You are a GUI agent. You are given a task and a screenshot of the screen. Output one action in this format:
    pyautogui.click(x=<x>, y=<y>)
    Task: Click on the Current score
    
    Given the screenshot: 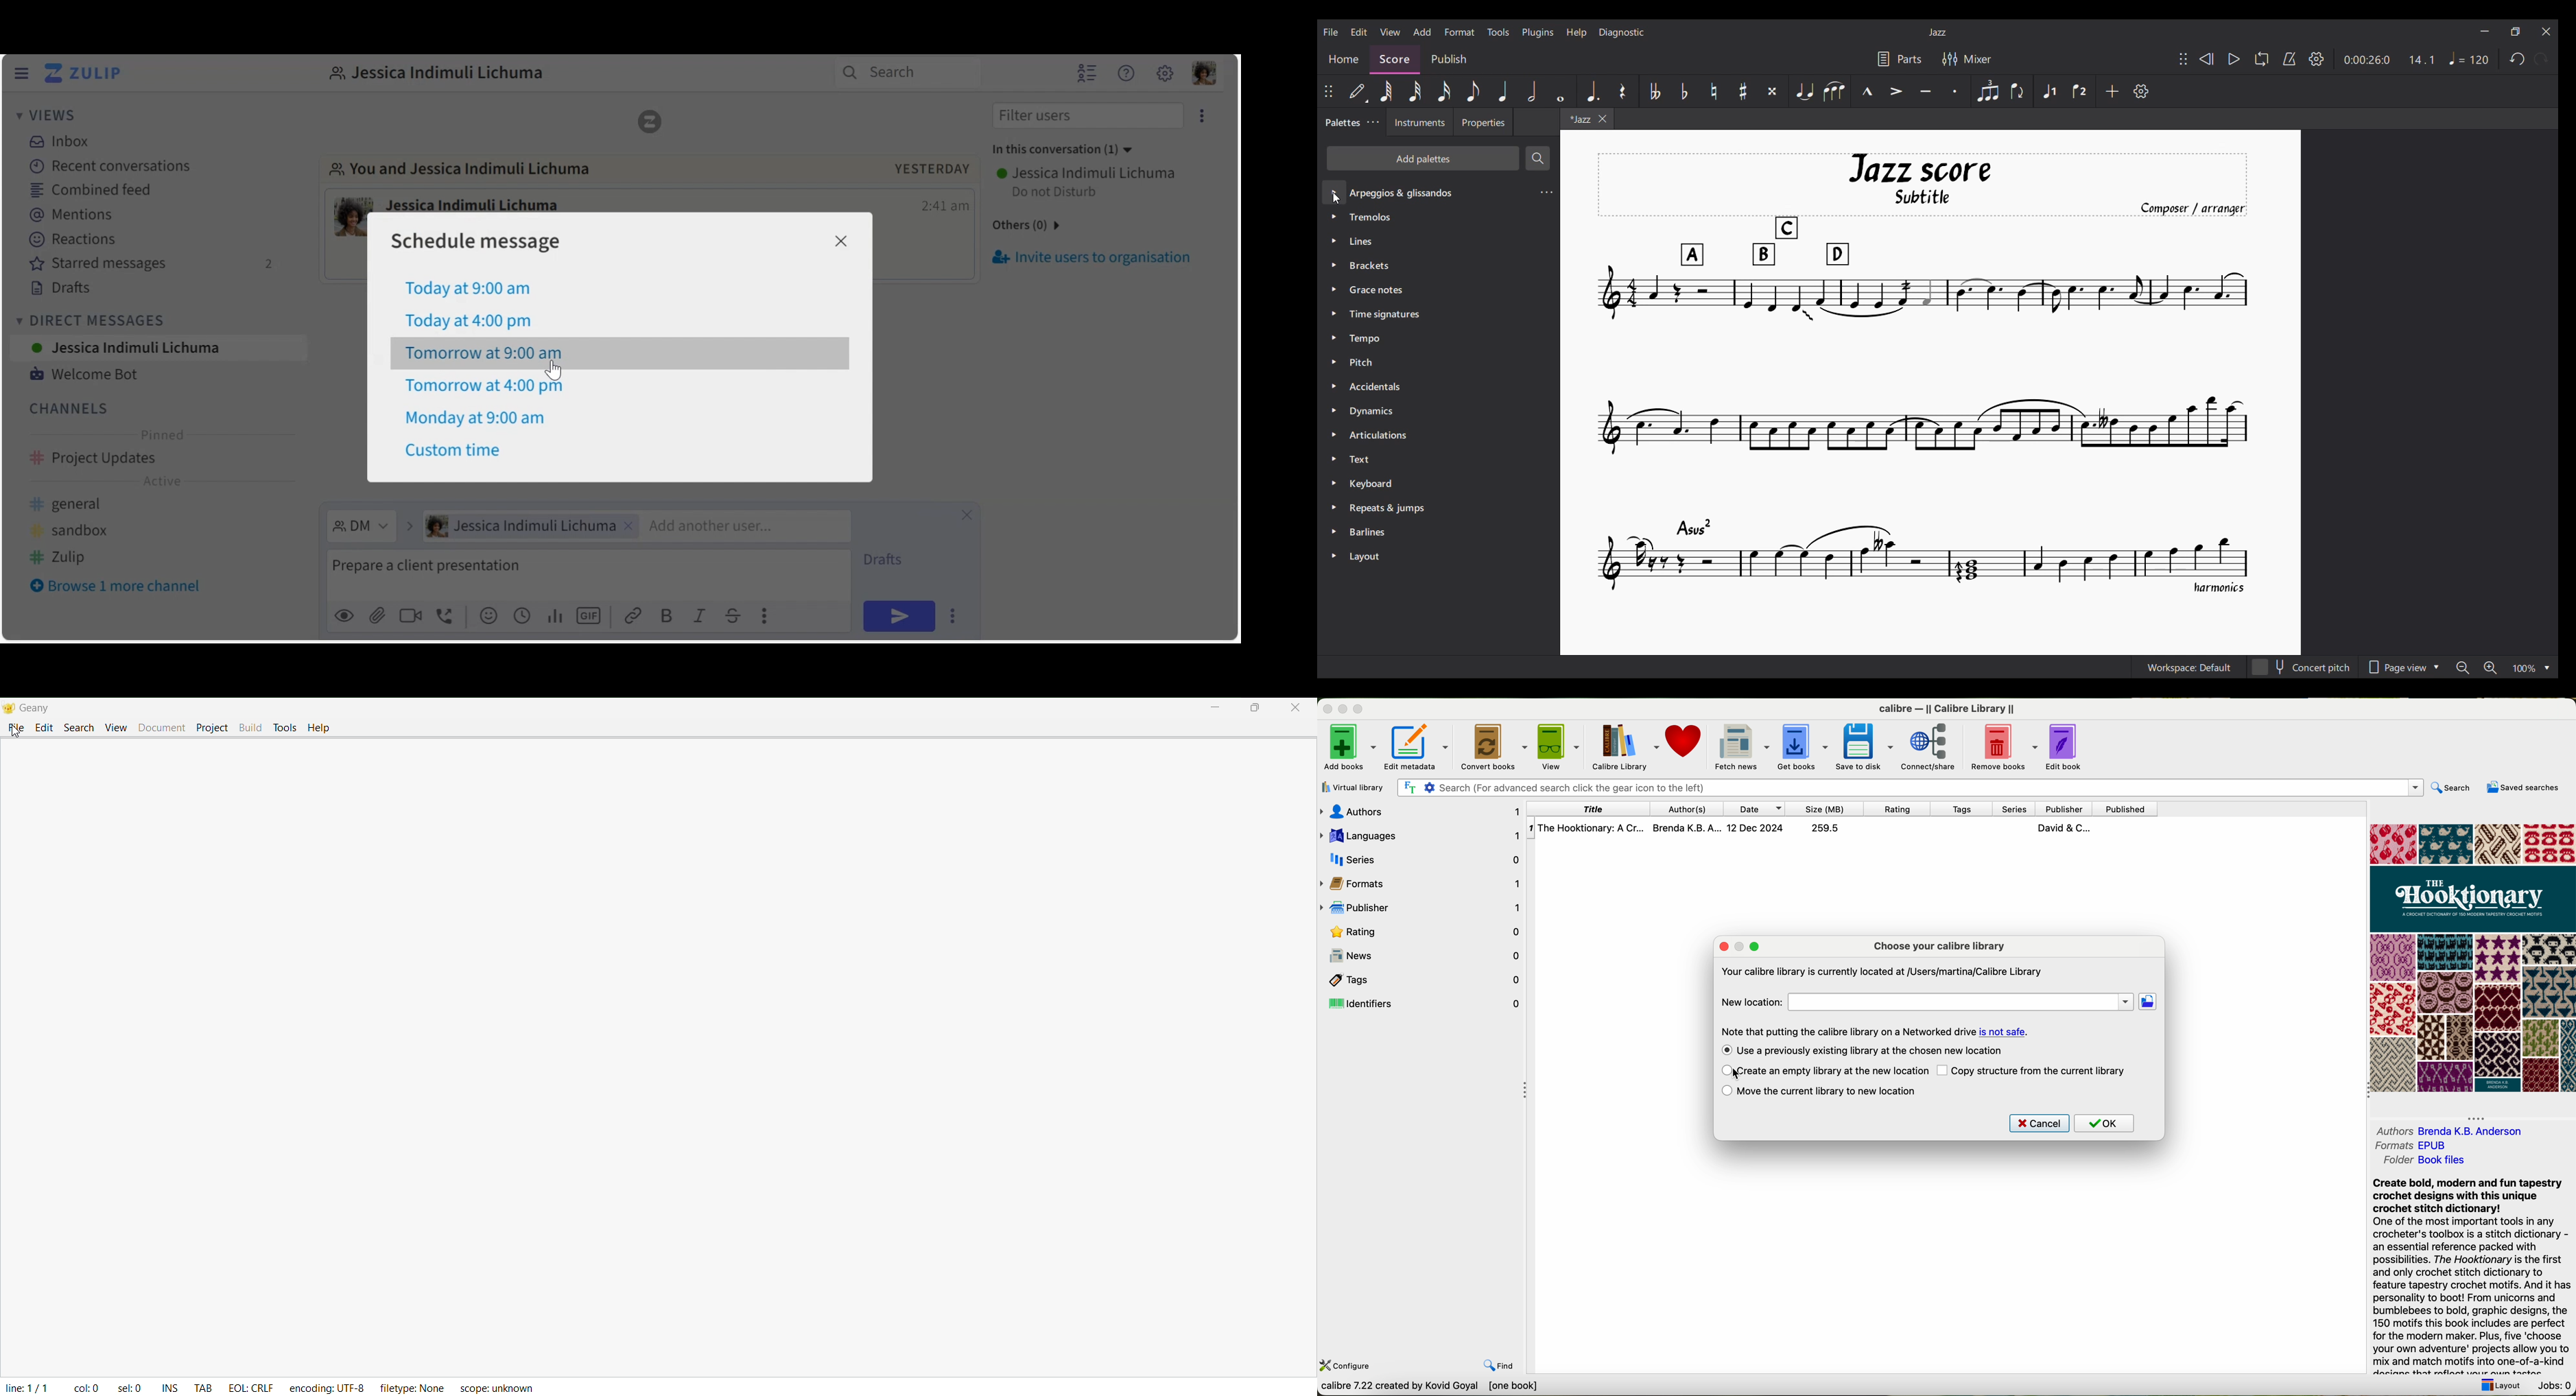 What is the action you would take?
    pyautogui.click(x=1923, y=374)
    